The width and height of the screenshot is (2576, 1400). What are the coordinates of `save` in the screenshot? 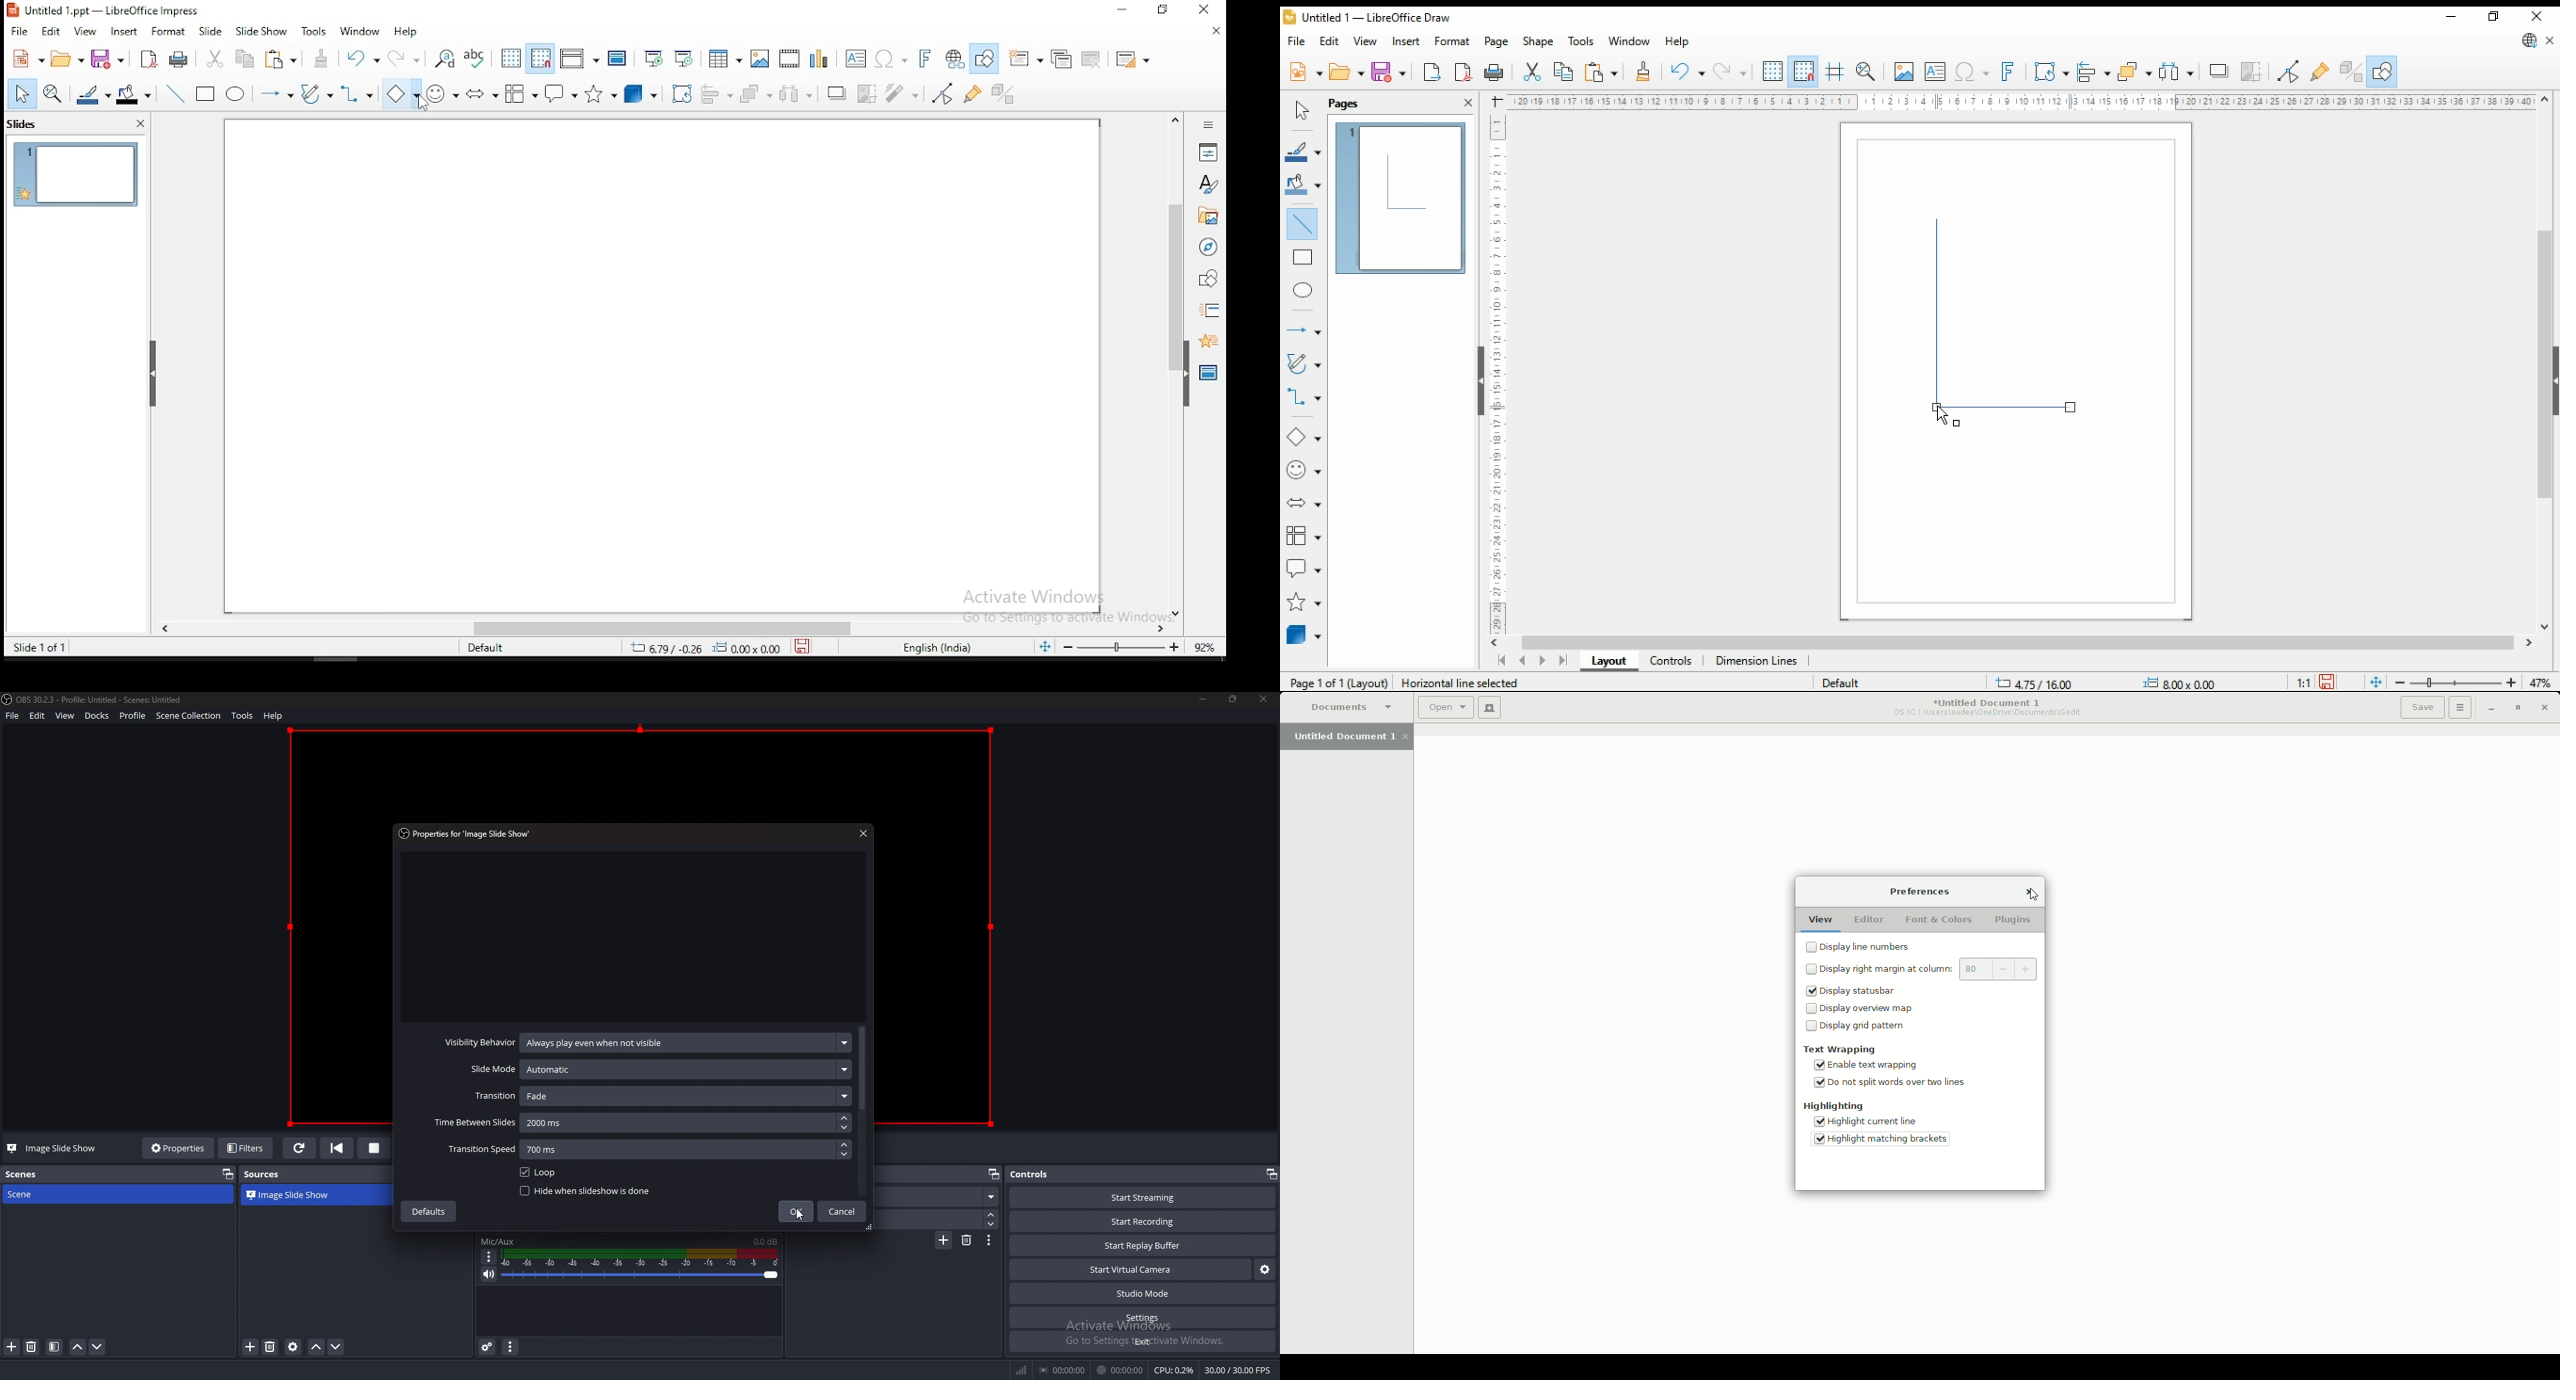 It's located at (803, 649).